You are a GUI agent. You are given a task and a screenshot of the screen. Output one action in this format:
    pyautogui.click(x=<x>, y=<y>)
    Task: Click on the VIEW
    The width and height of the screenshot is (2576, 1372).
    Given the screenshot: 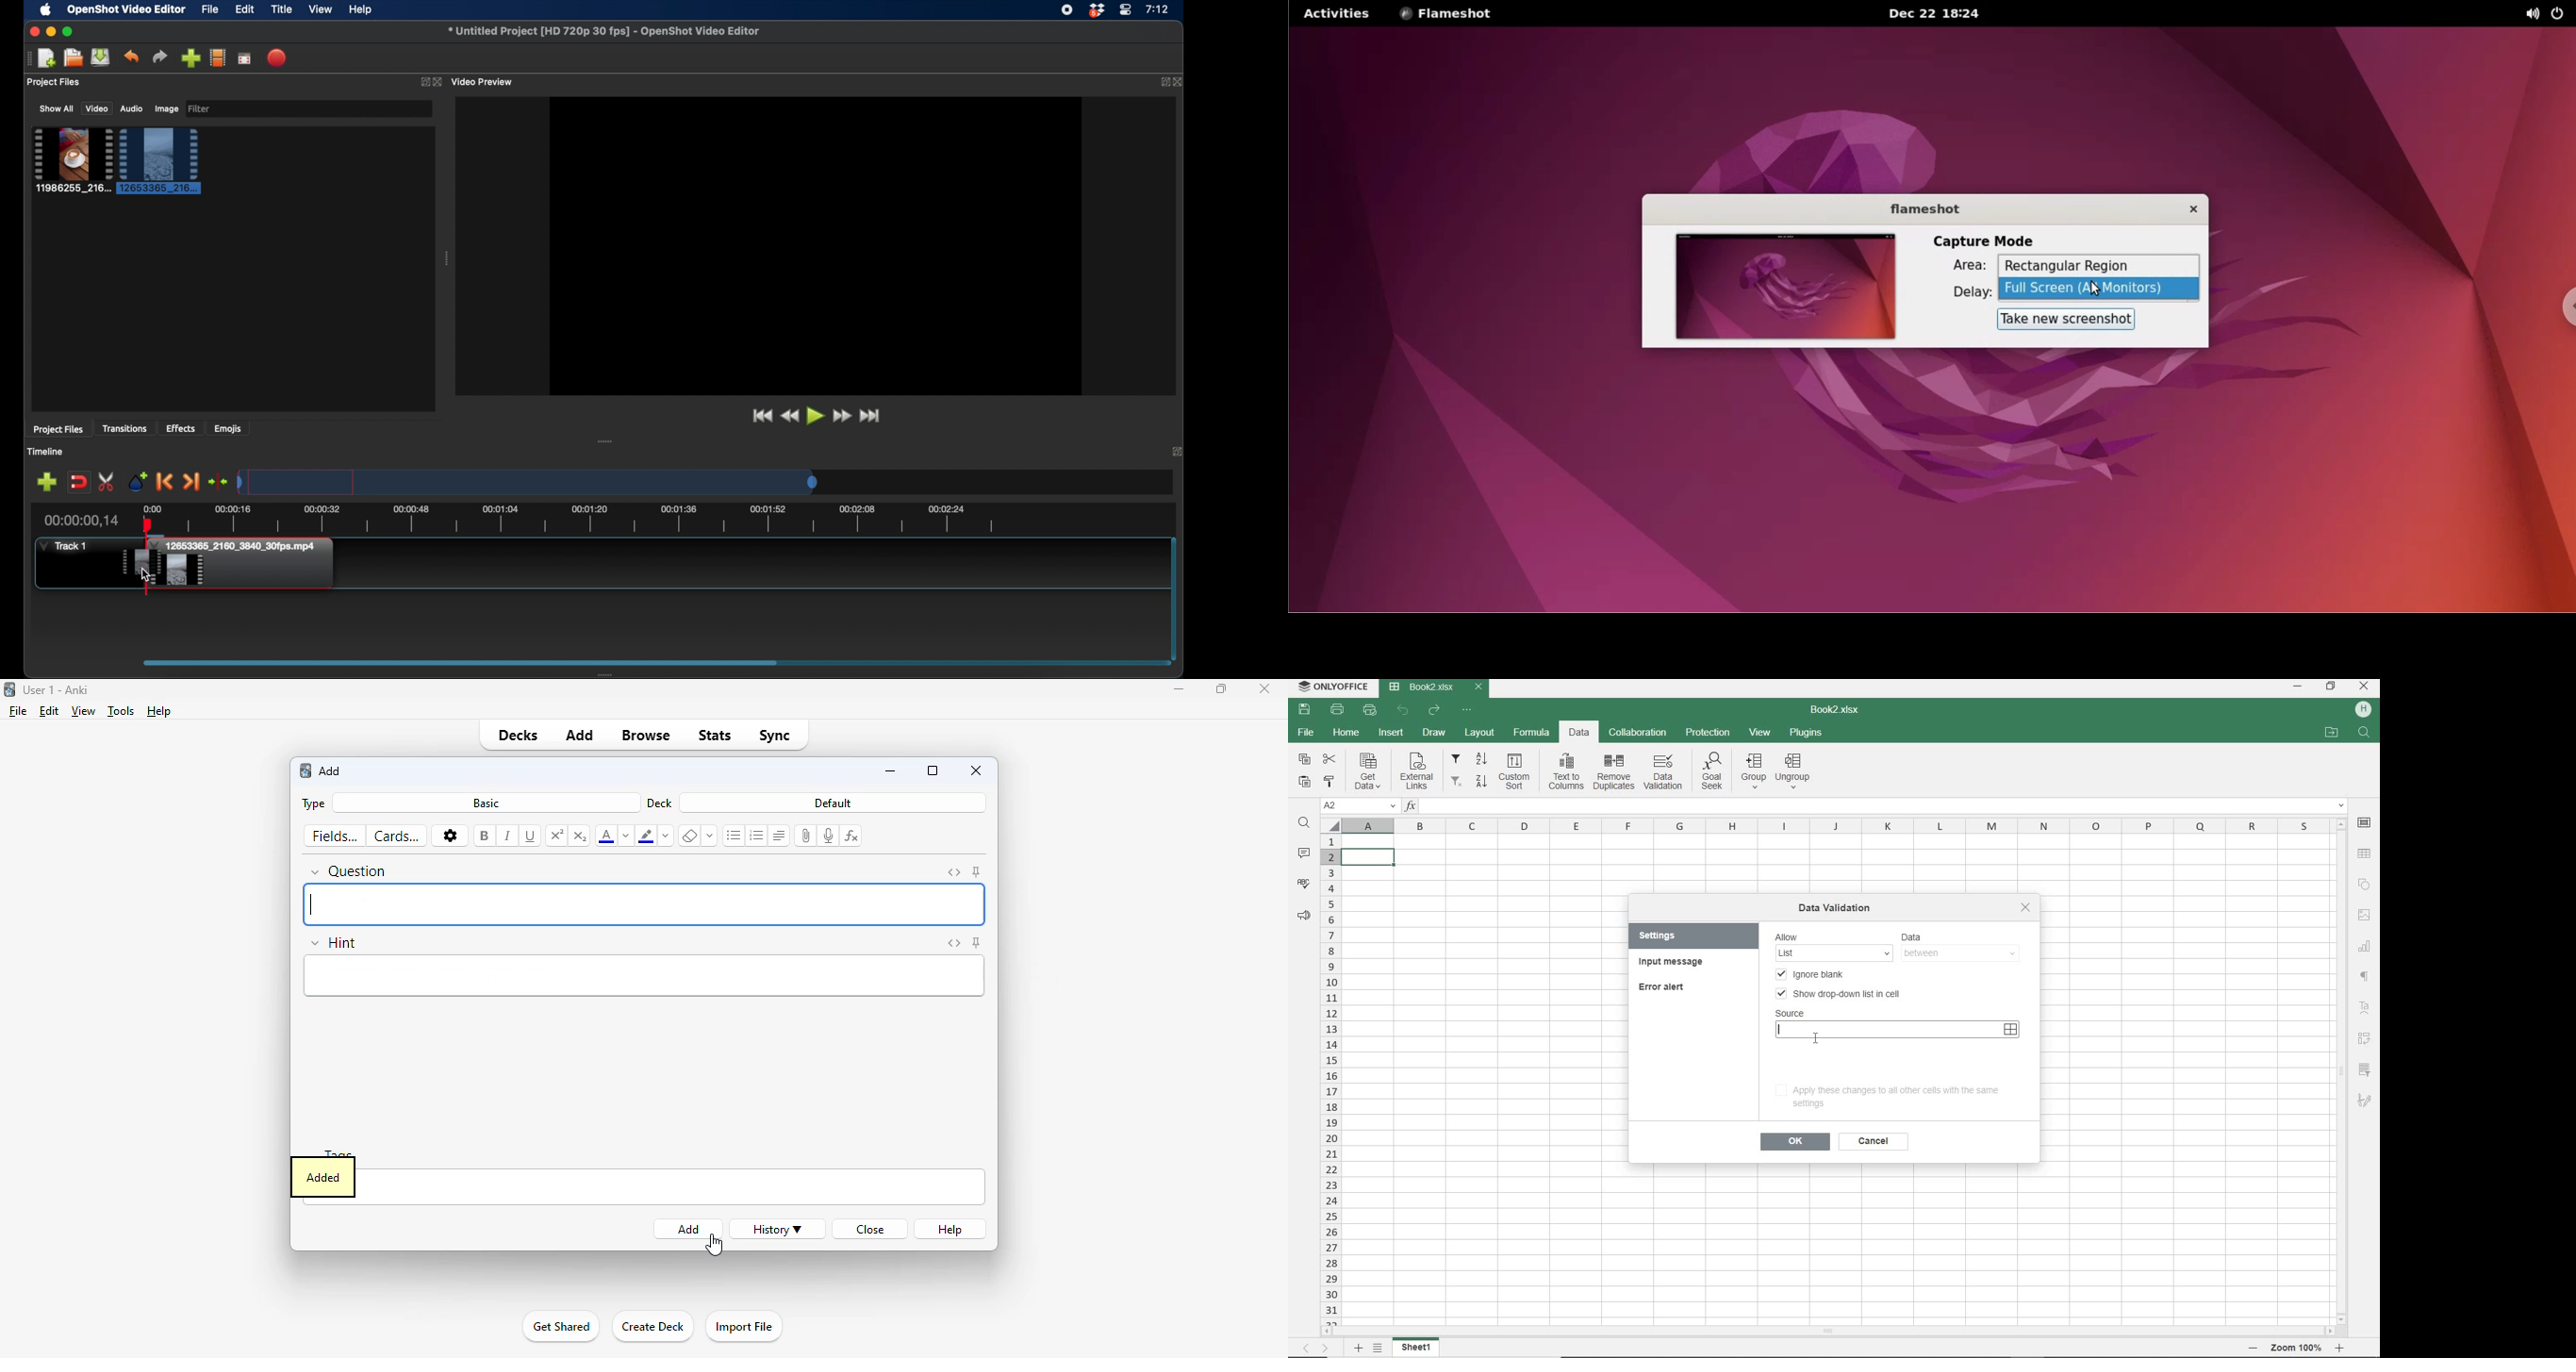 What is the action you would take?
    pyautogui.click(x=1761, y=732)
    